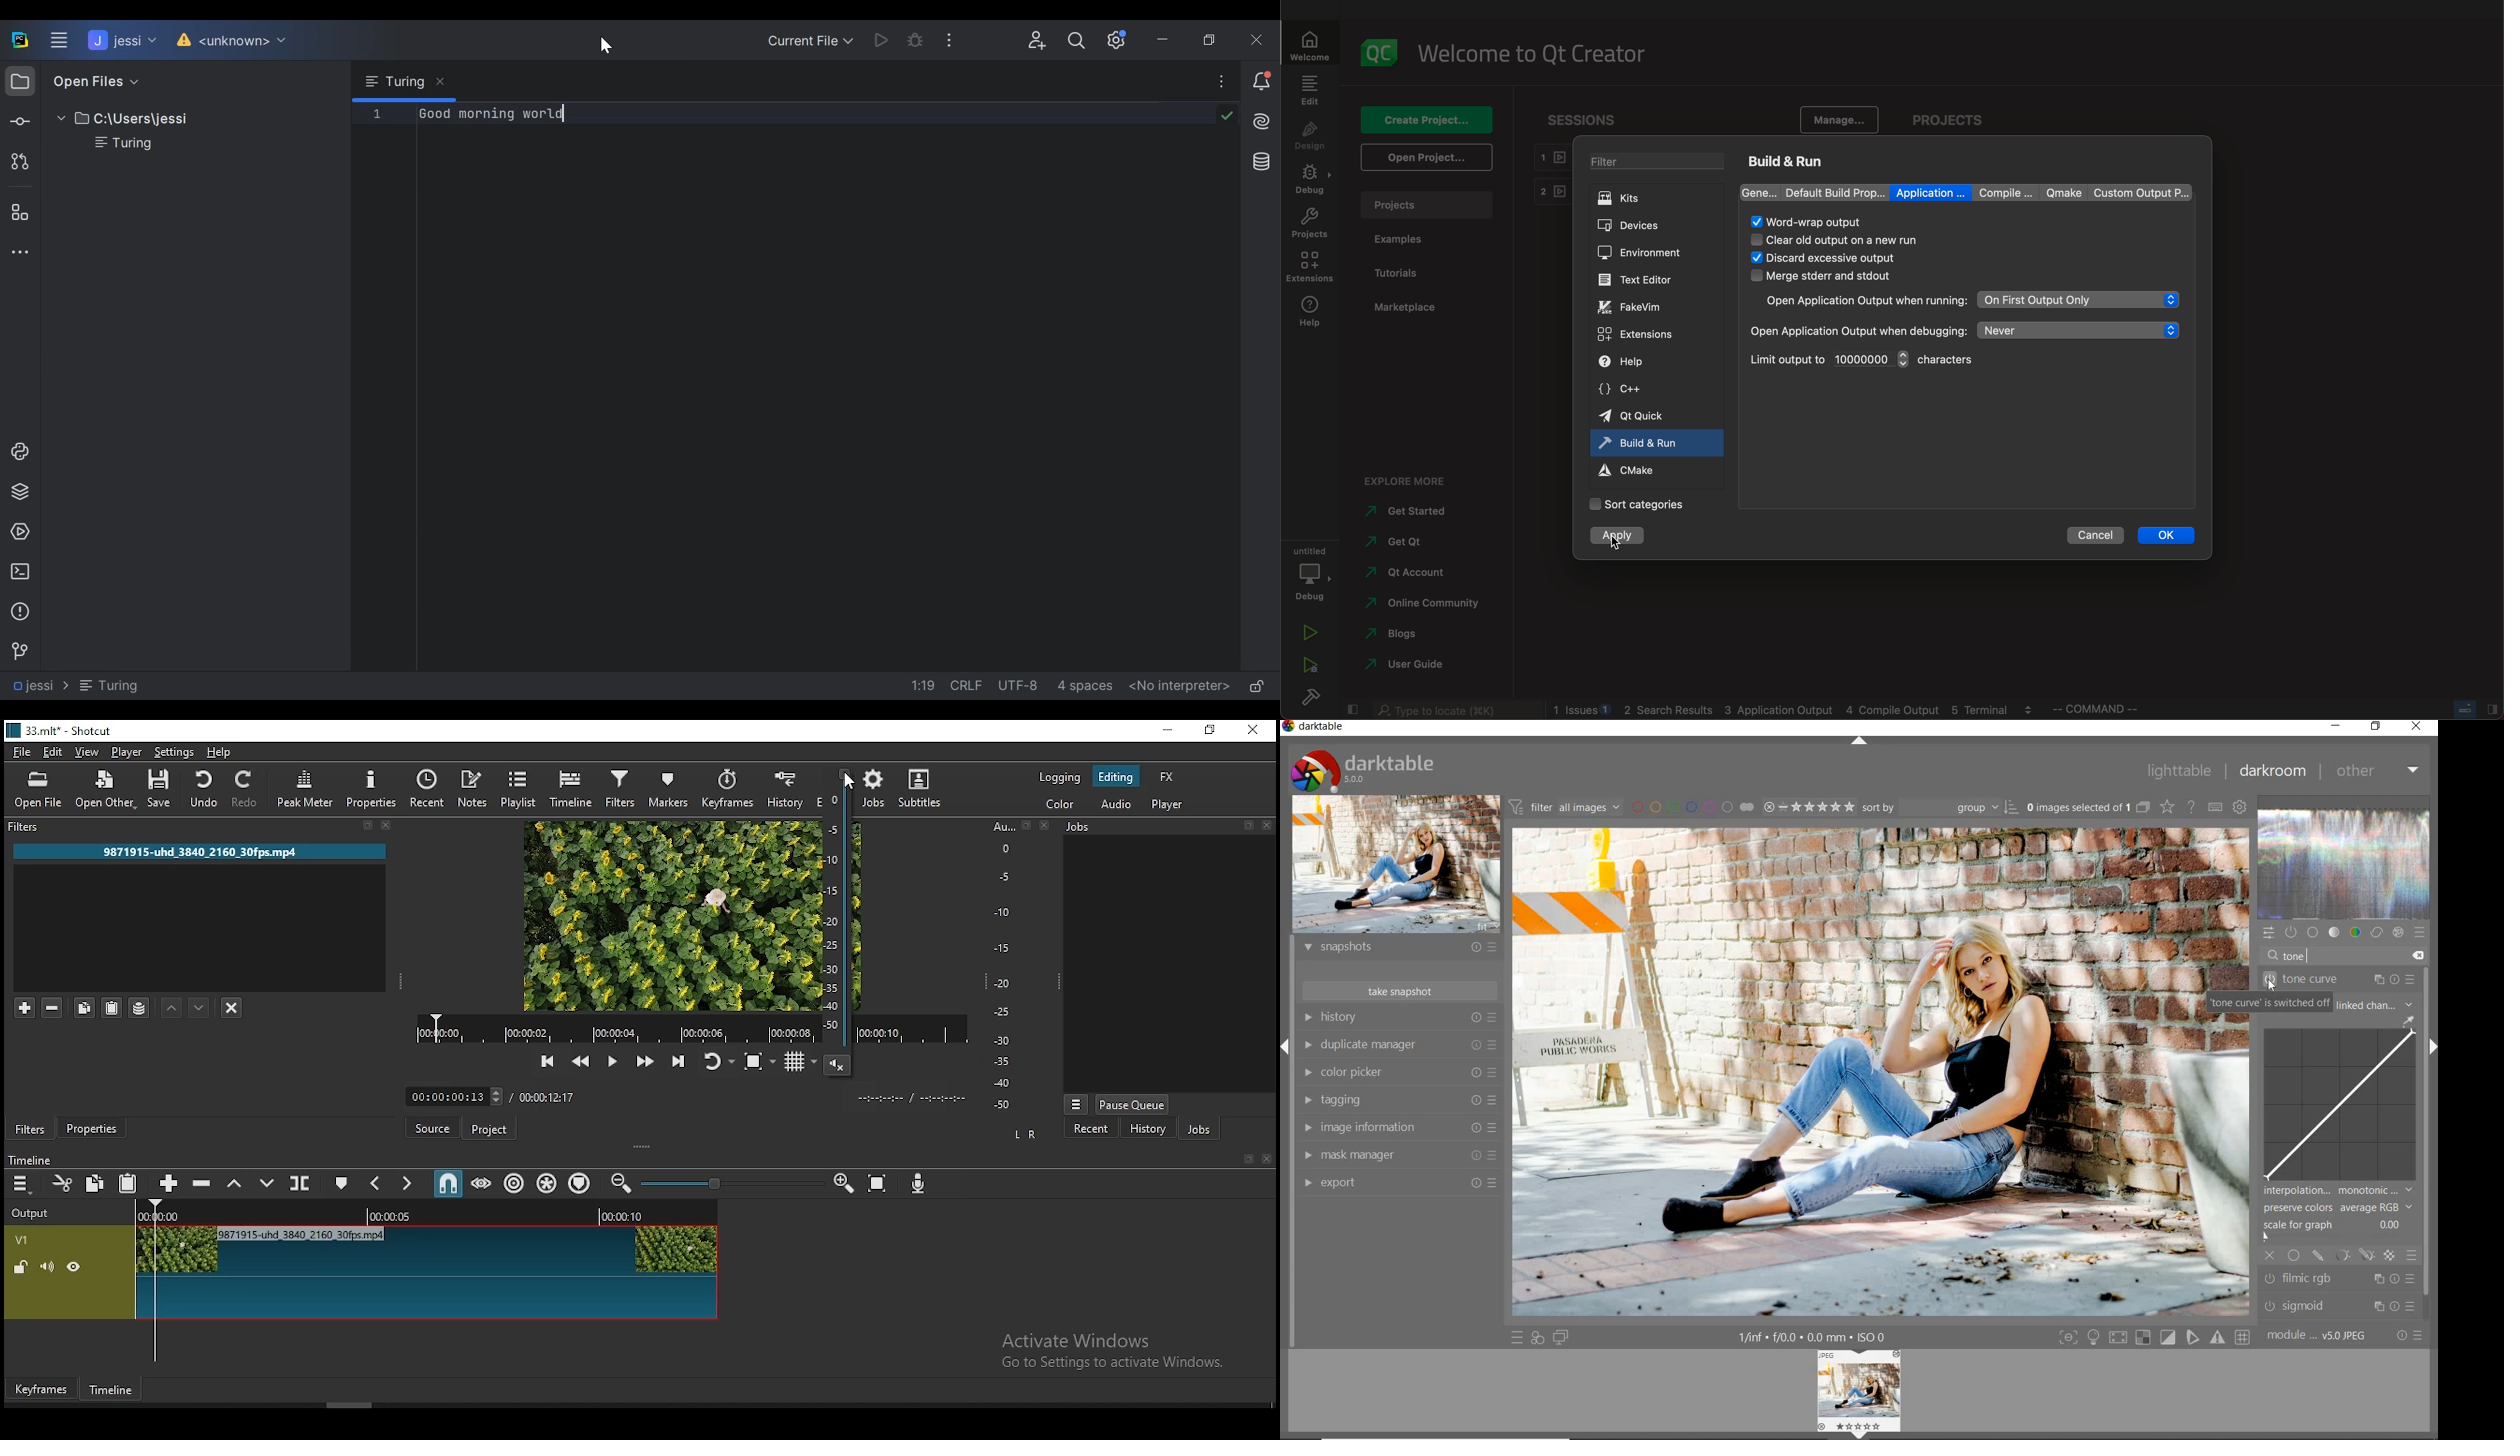 The height and width of the screenshot is (1456, 2520). Describe the element at coordinates (2408, 1020) in the screenshot. I see `pick gui color from image` at that location.